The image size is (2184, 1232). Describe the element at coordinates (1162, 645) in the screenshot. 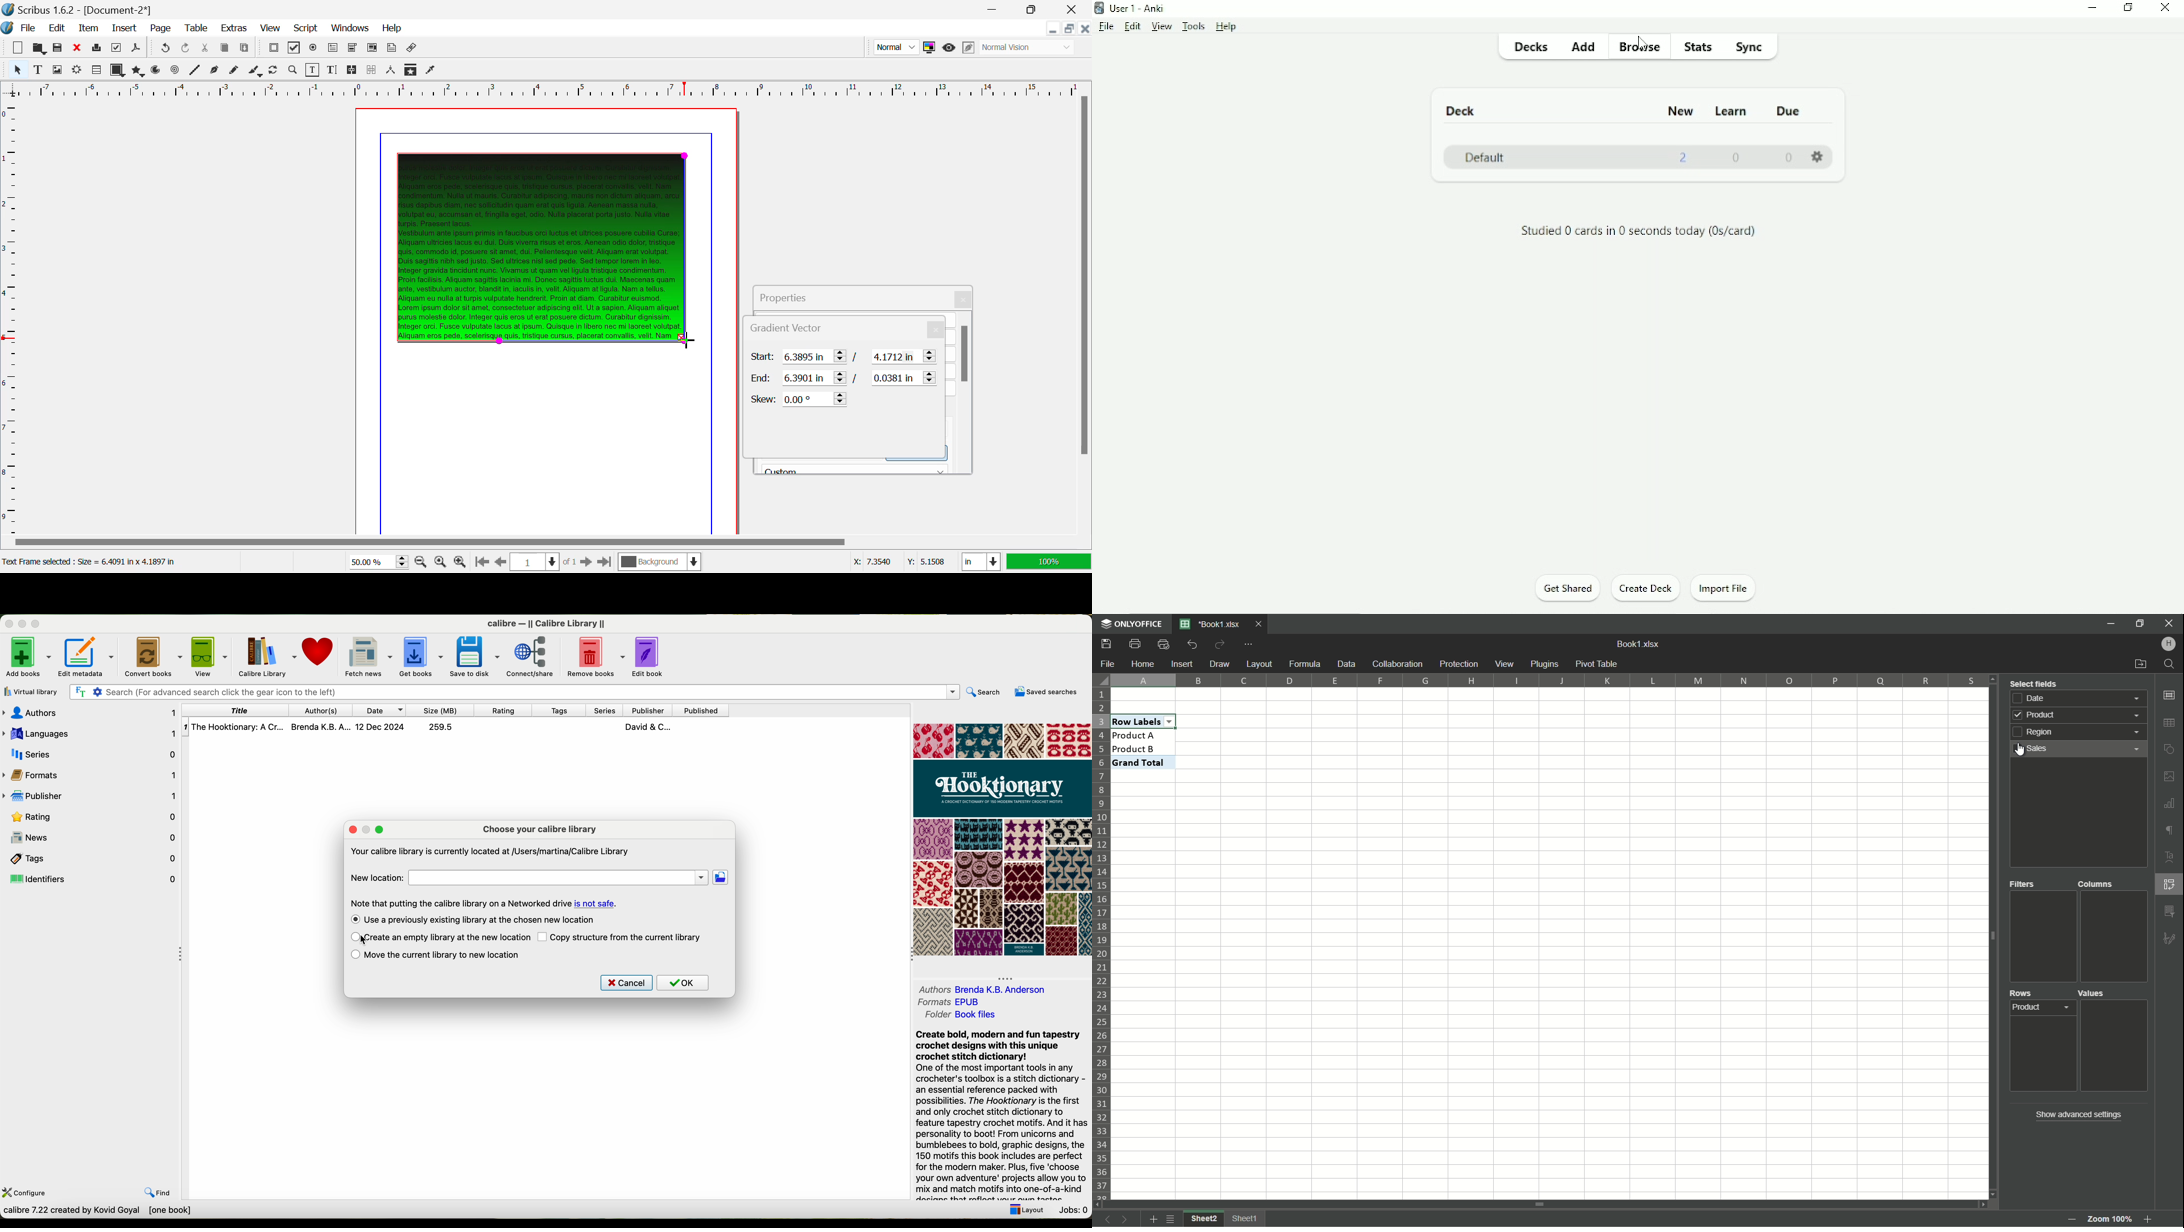

I see `Quick print` at that location.